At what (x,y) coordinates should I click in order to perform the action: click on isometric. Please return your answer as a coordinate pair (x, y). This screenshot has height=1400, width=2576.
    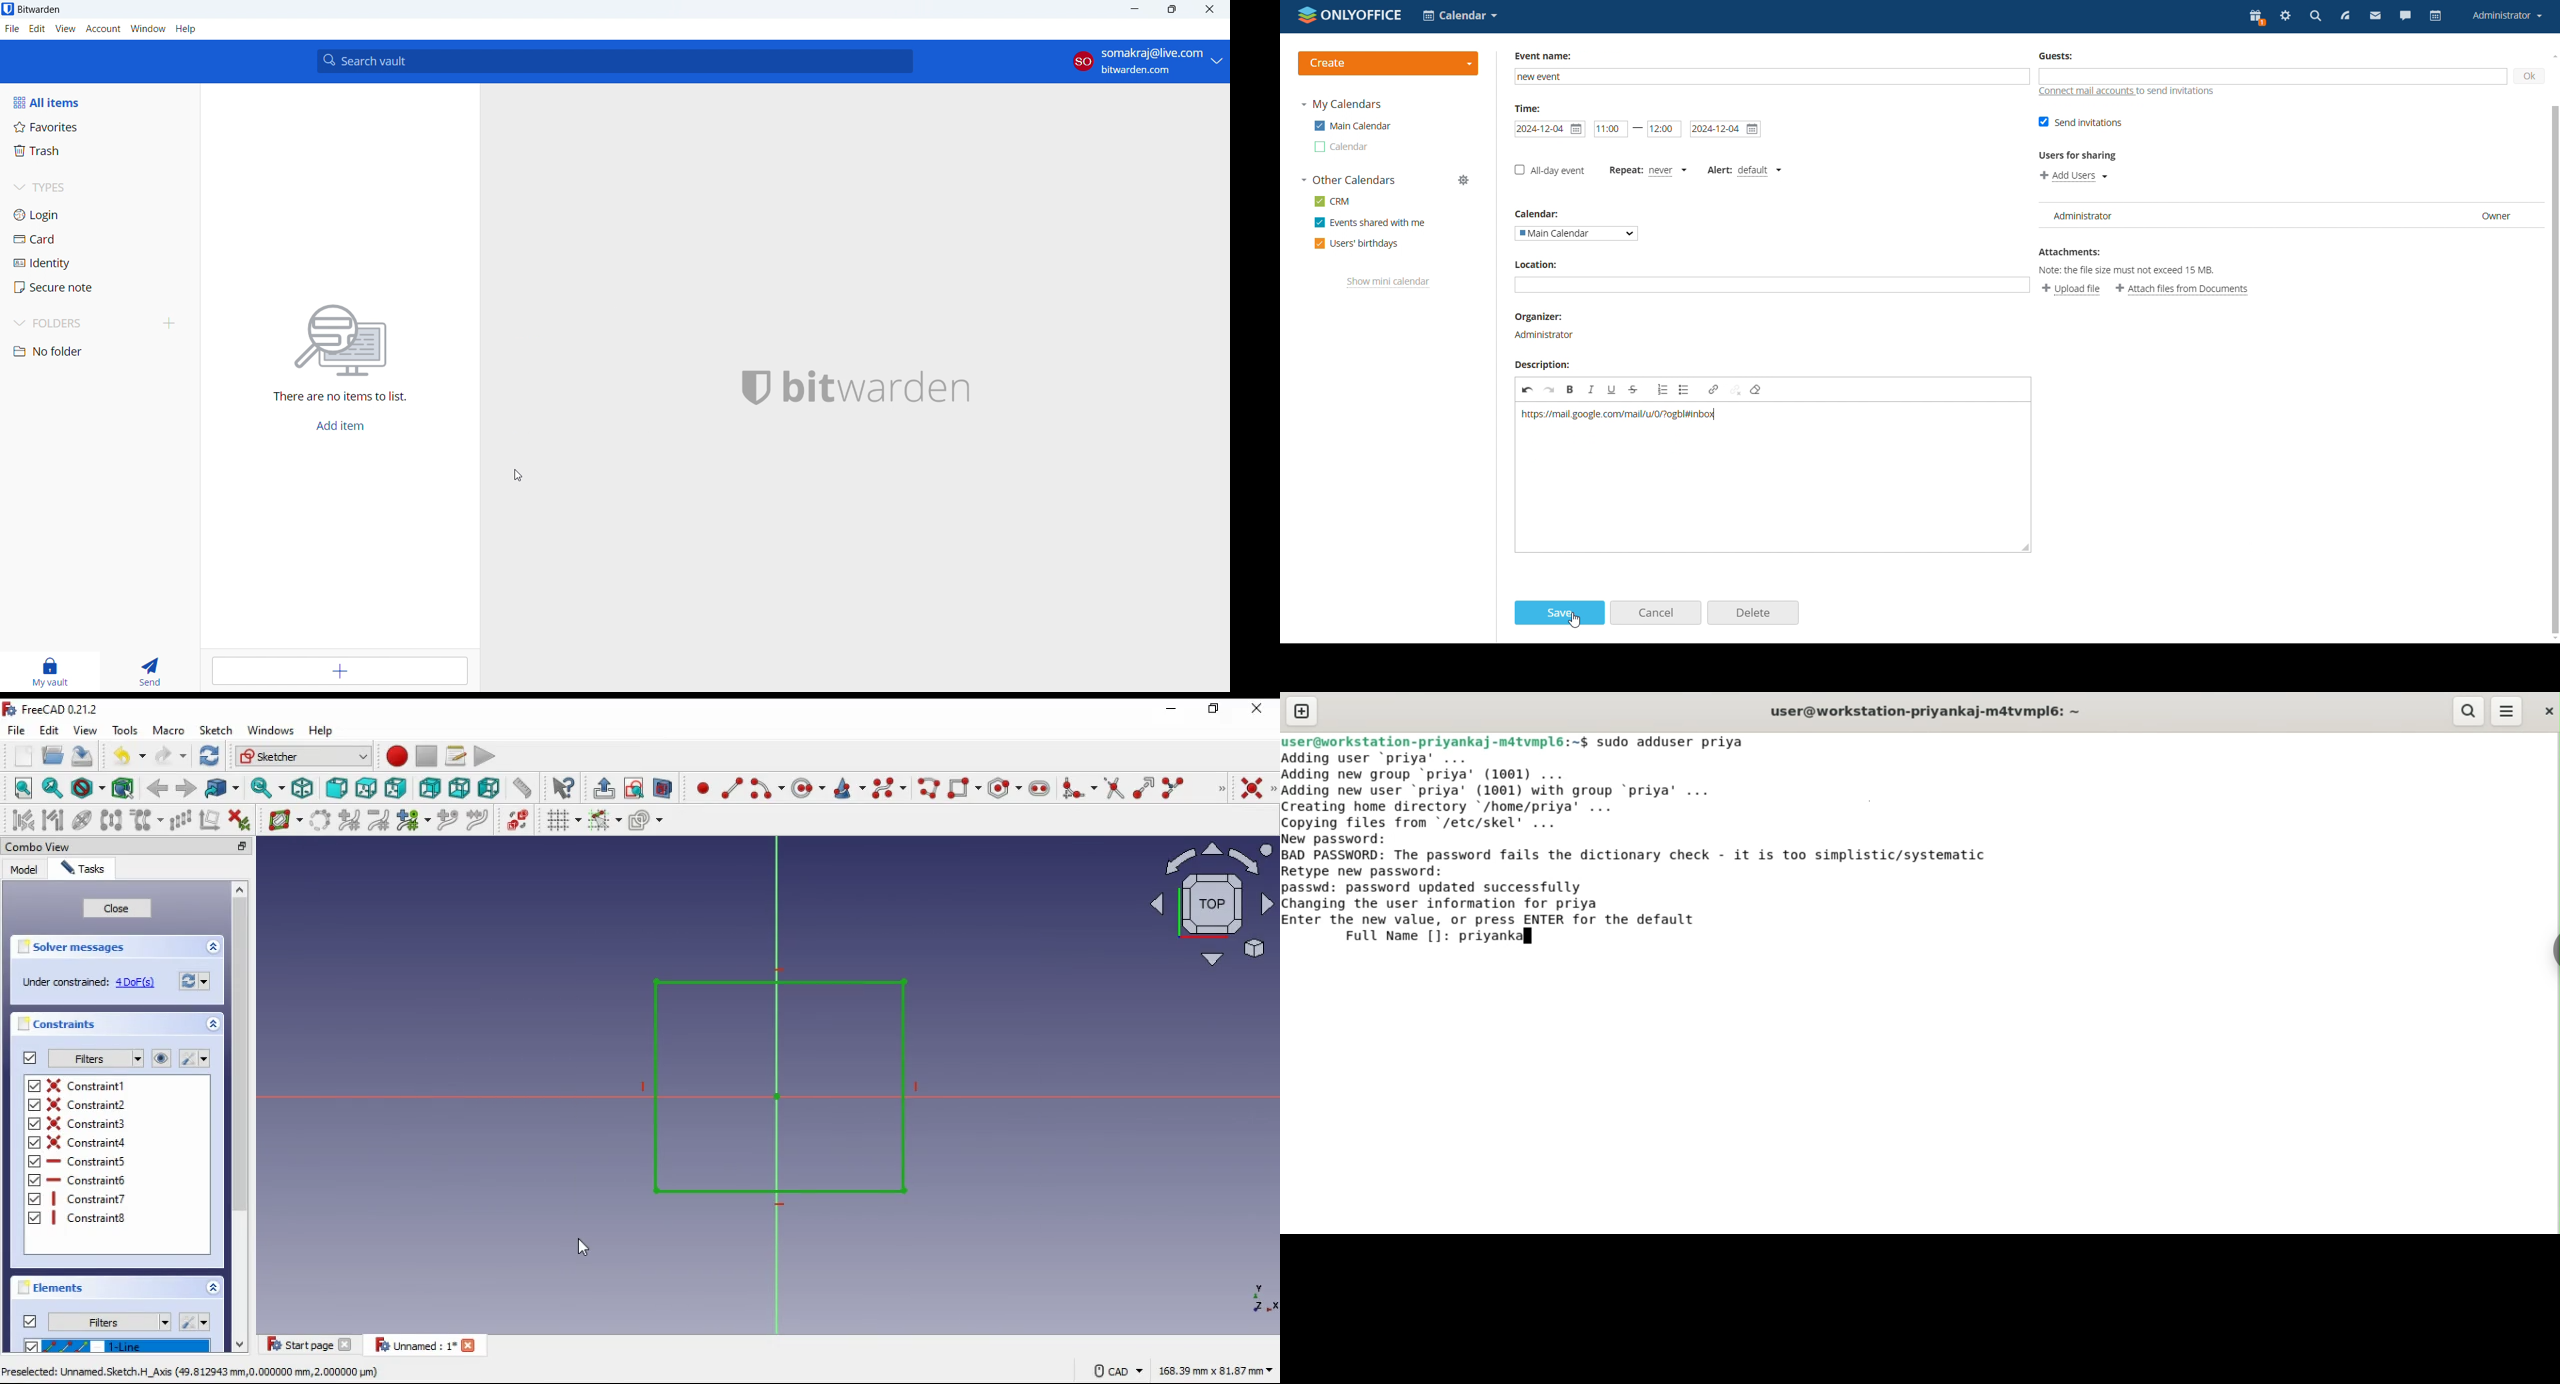
    Looking at the image, I should click on (303, 788).